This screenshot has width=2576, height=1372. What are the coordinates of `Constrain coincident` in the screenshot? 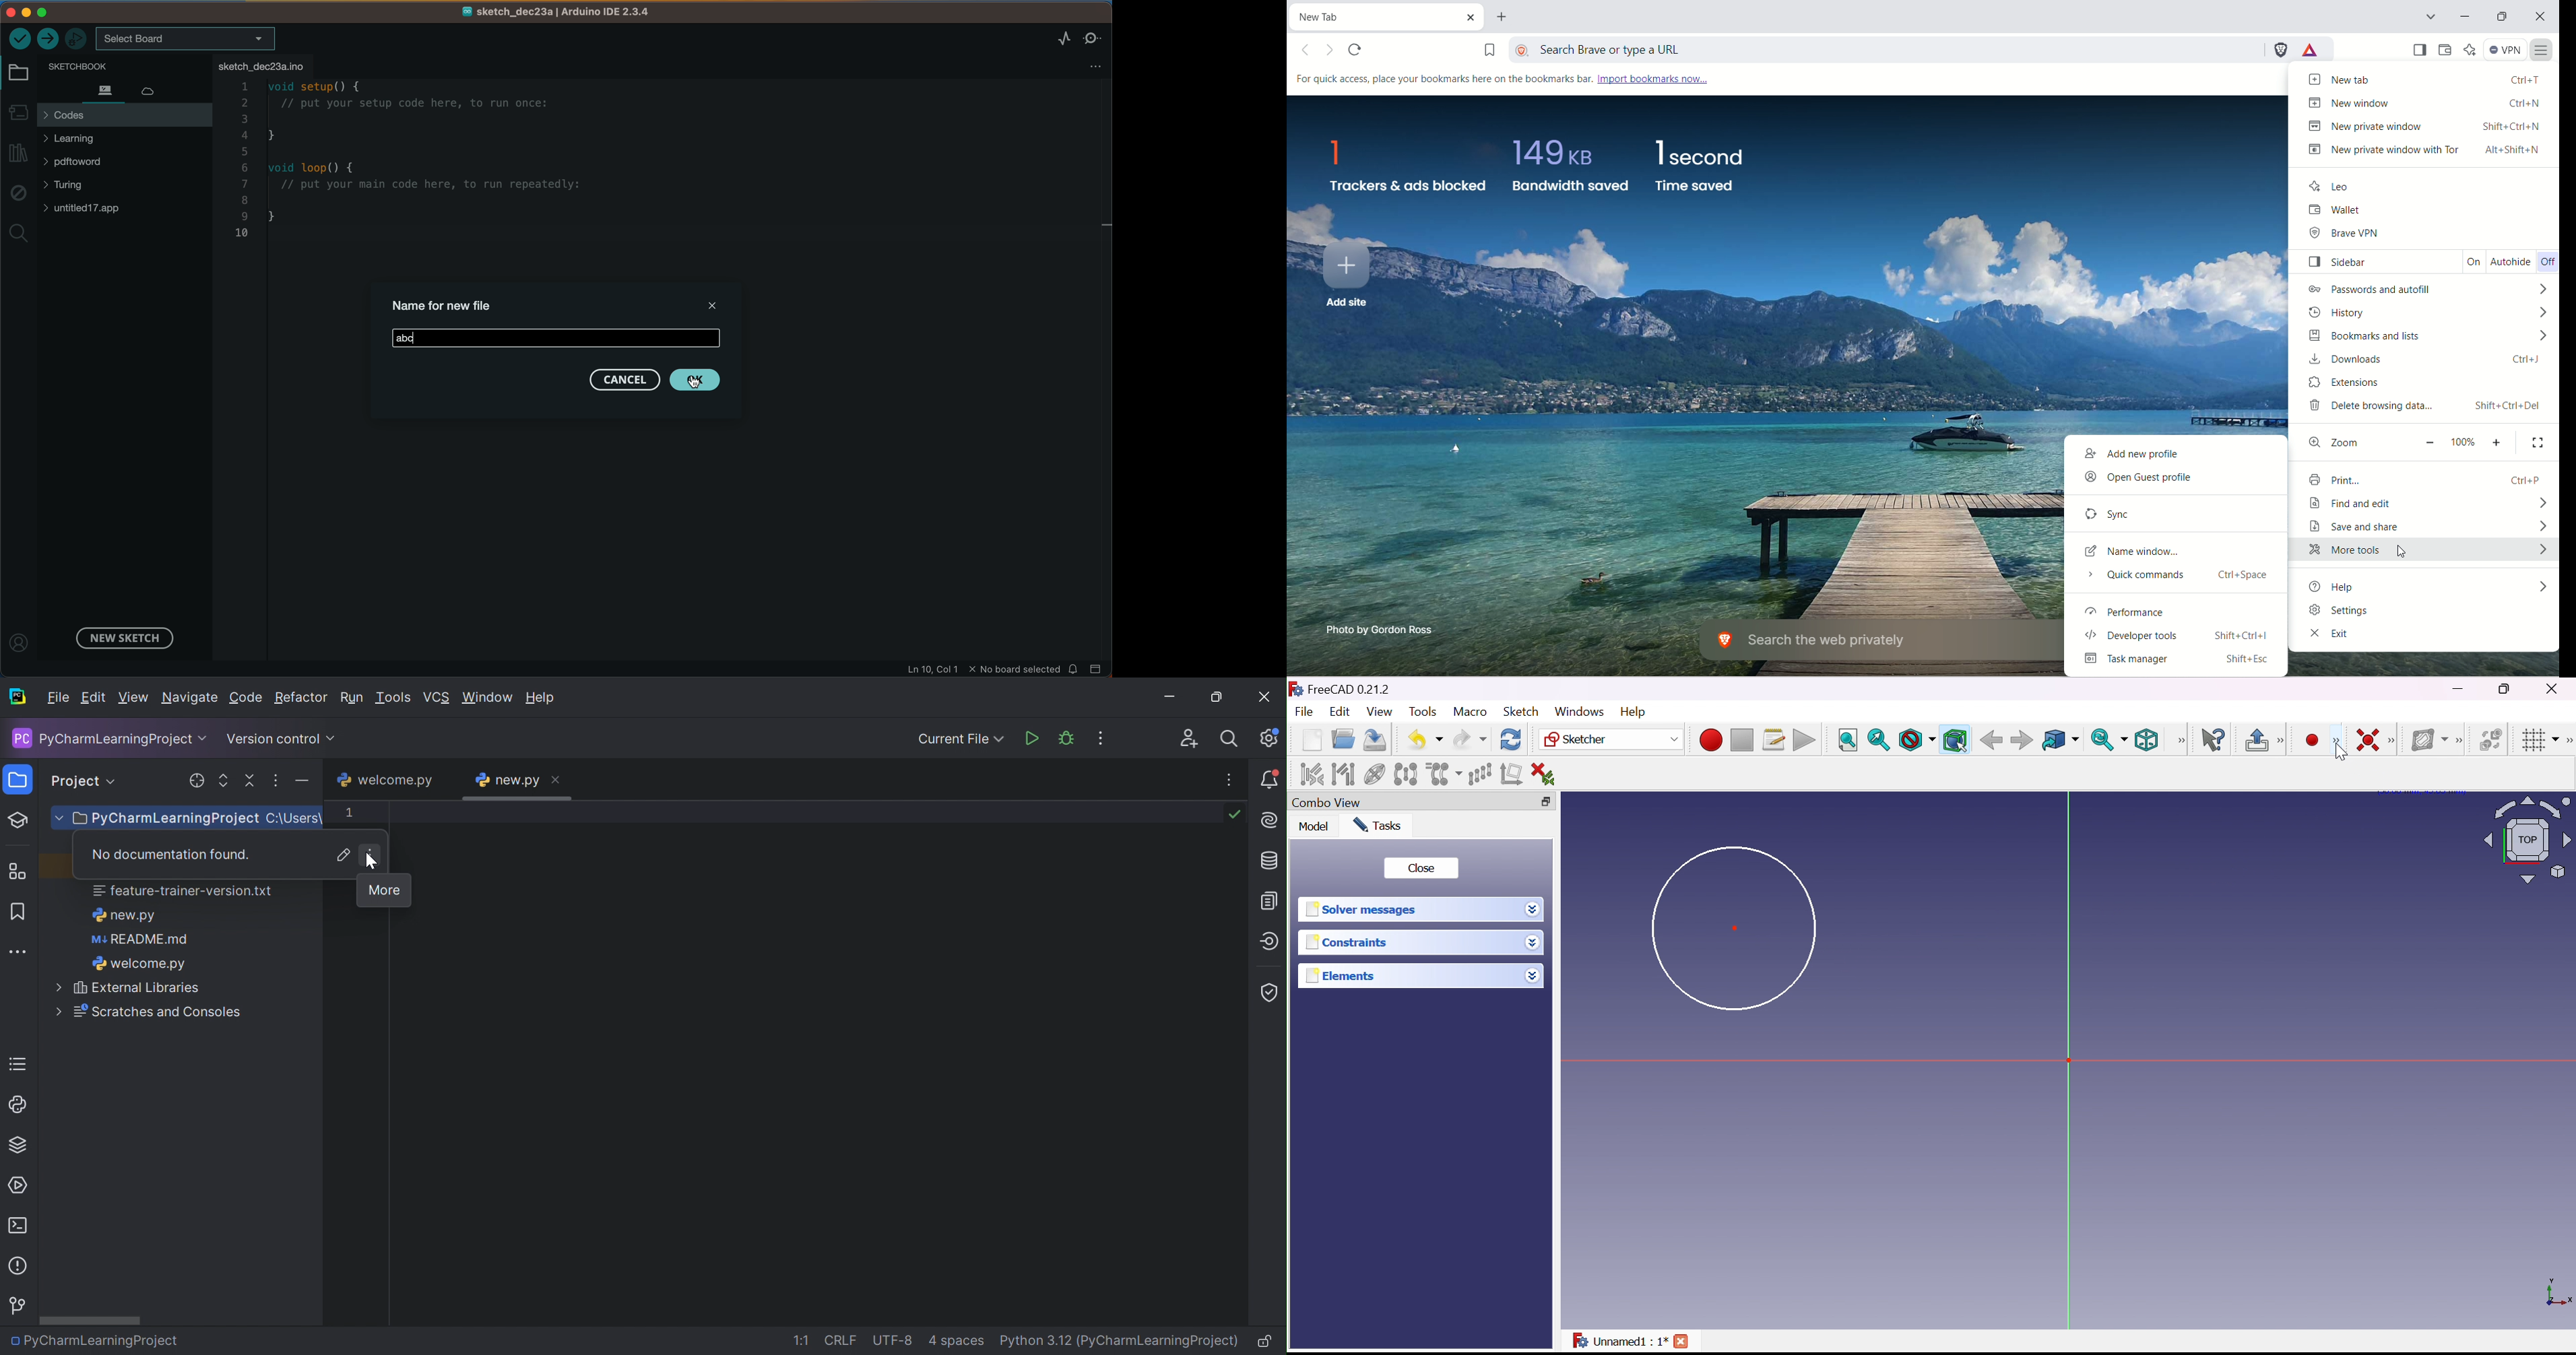 It's located at (2366, 740).